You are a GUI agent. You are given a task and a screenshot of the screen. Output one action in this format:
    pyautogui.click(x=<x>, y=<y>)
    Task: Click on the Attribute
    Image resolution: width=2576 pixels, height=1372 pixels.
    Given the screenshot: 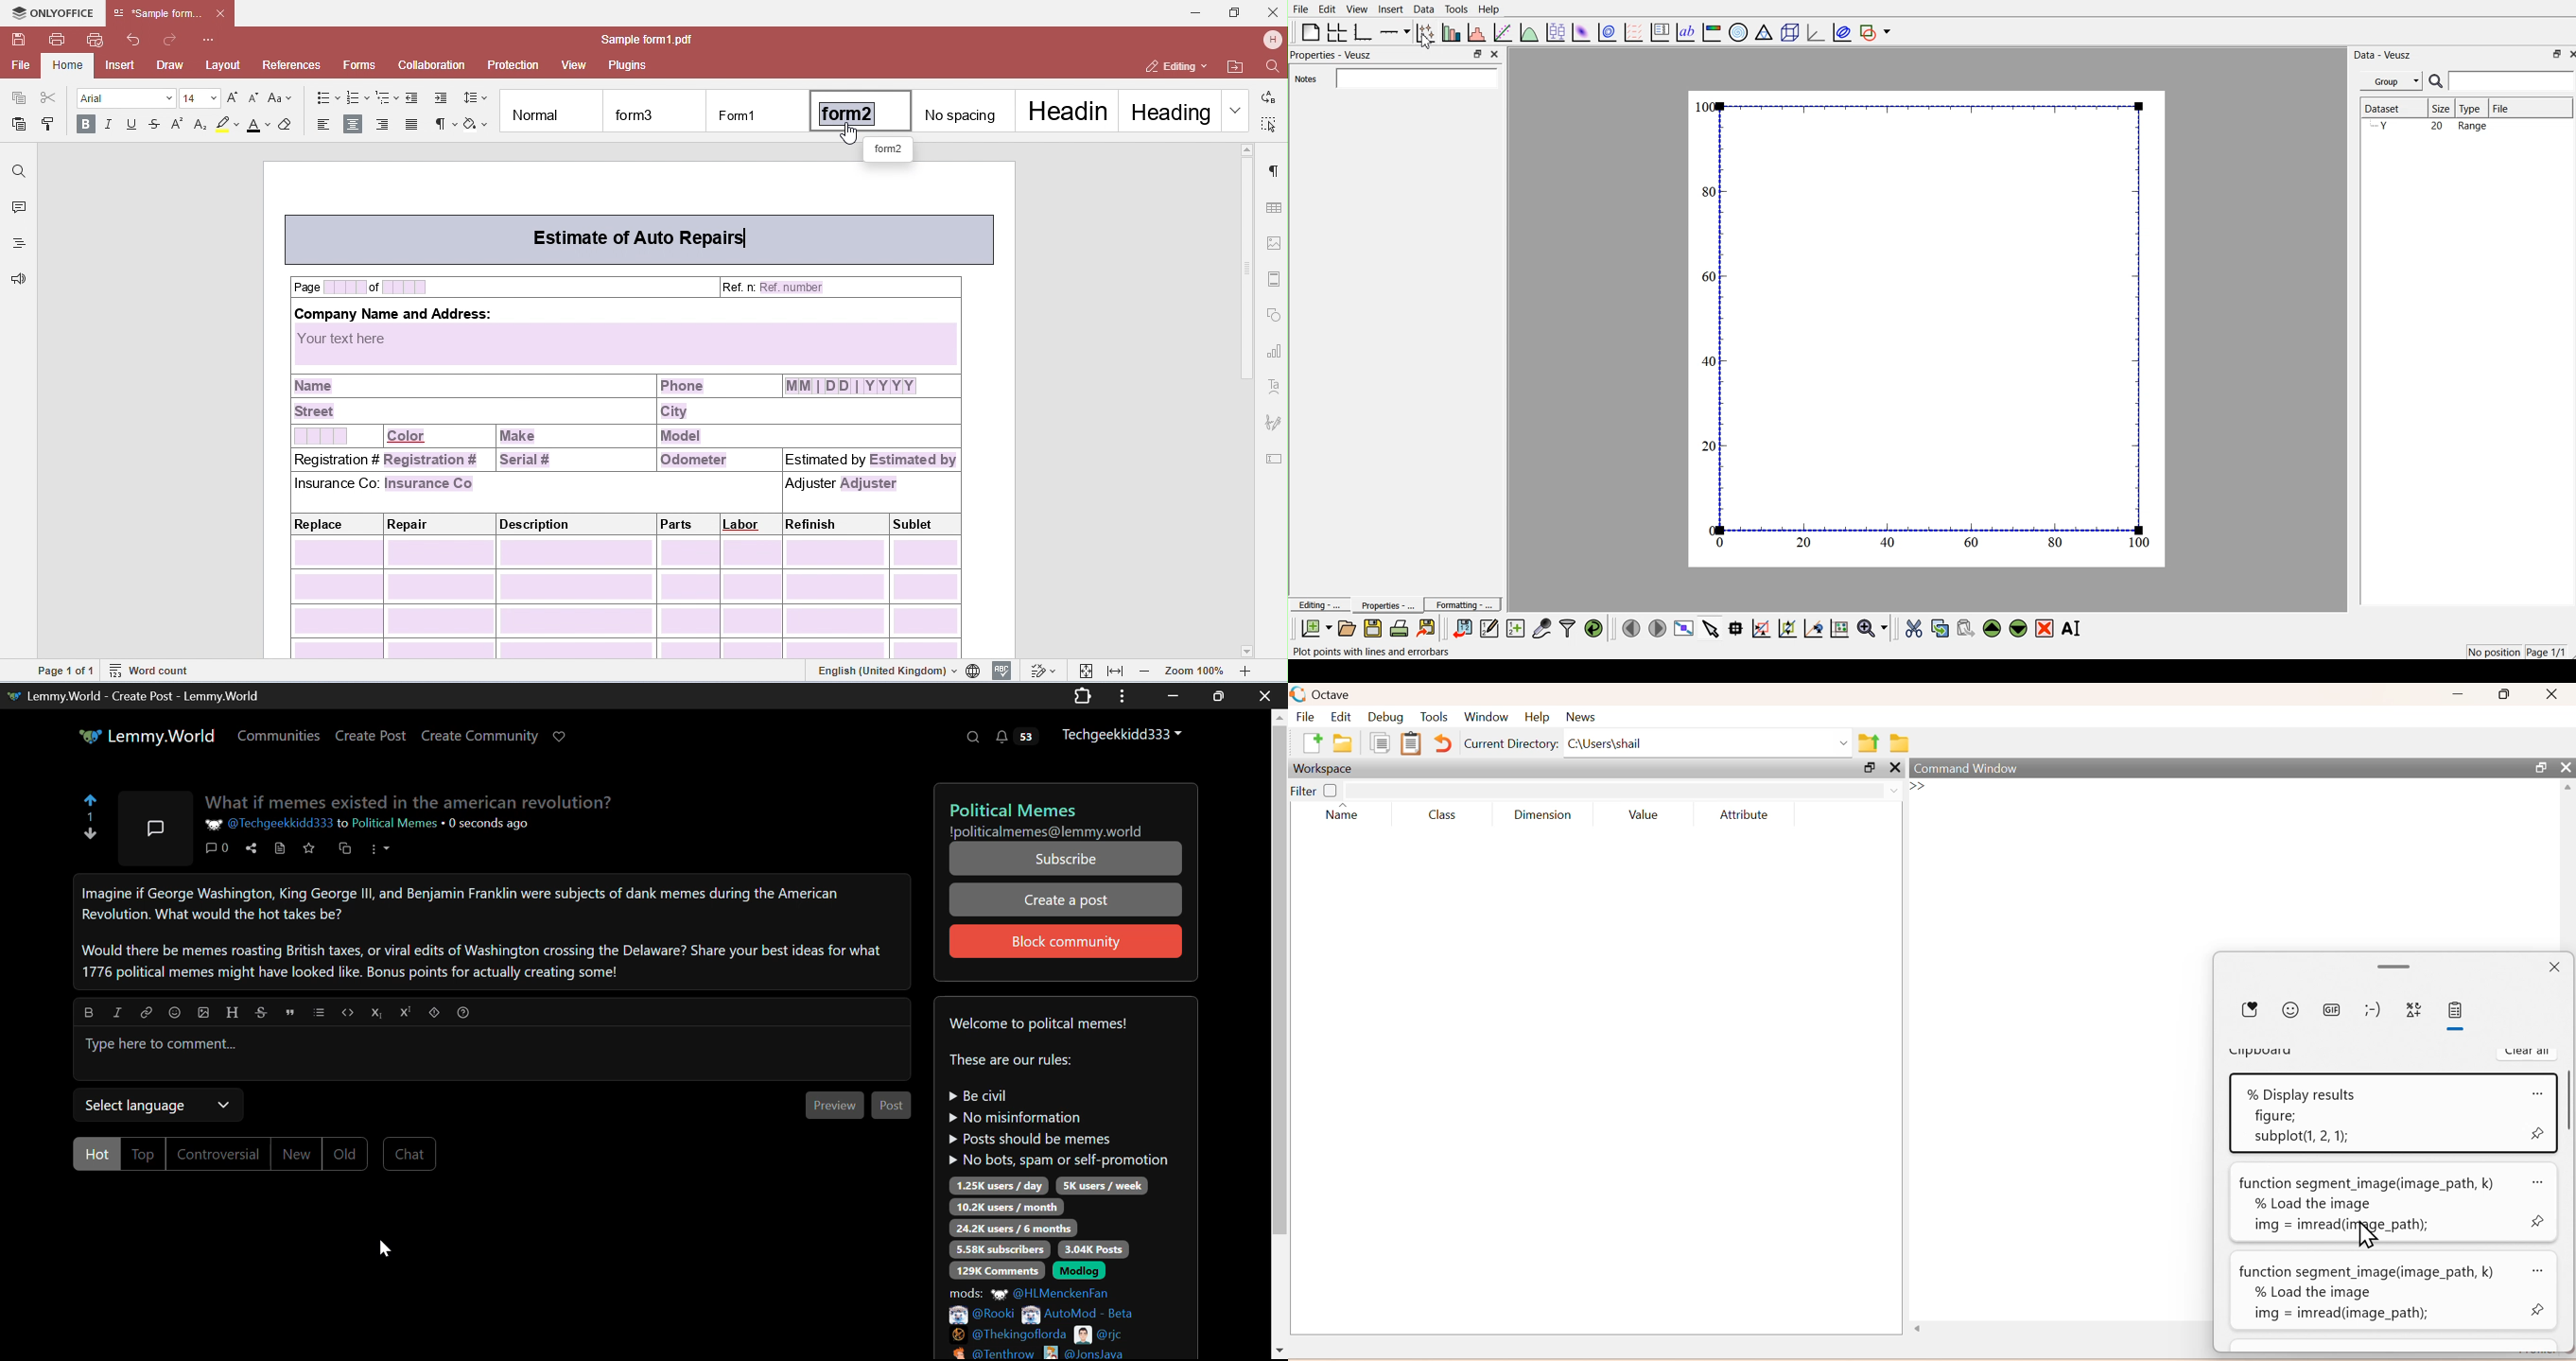 What is the action you would take?
    pyautogui.click(x=1741, y=816)
    